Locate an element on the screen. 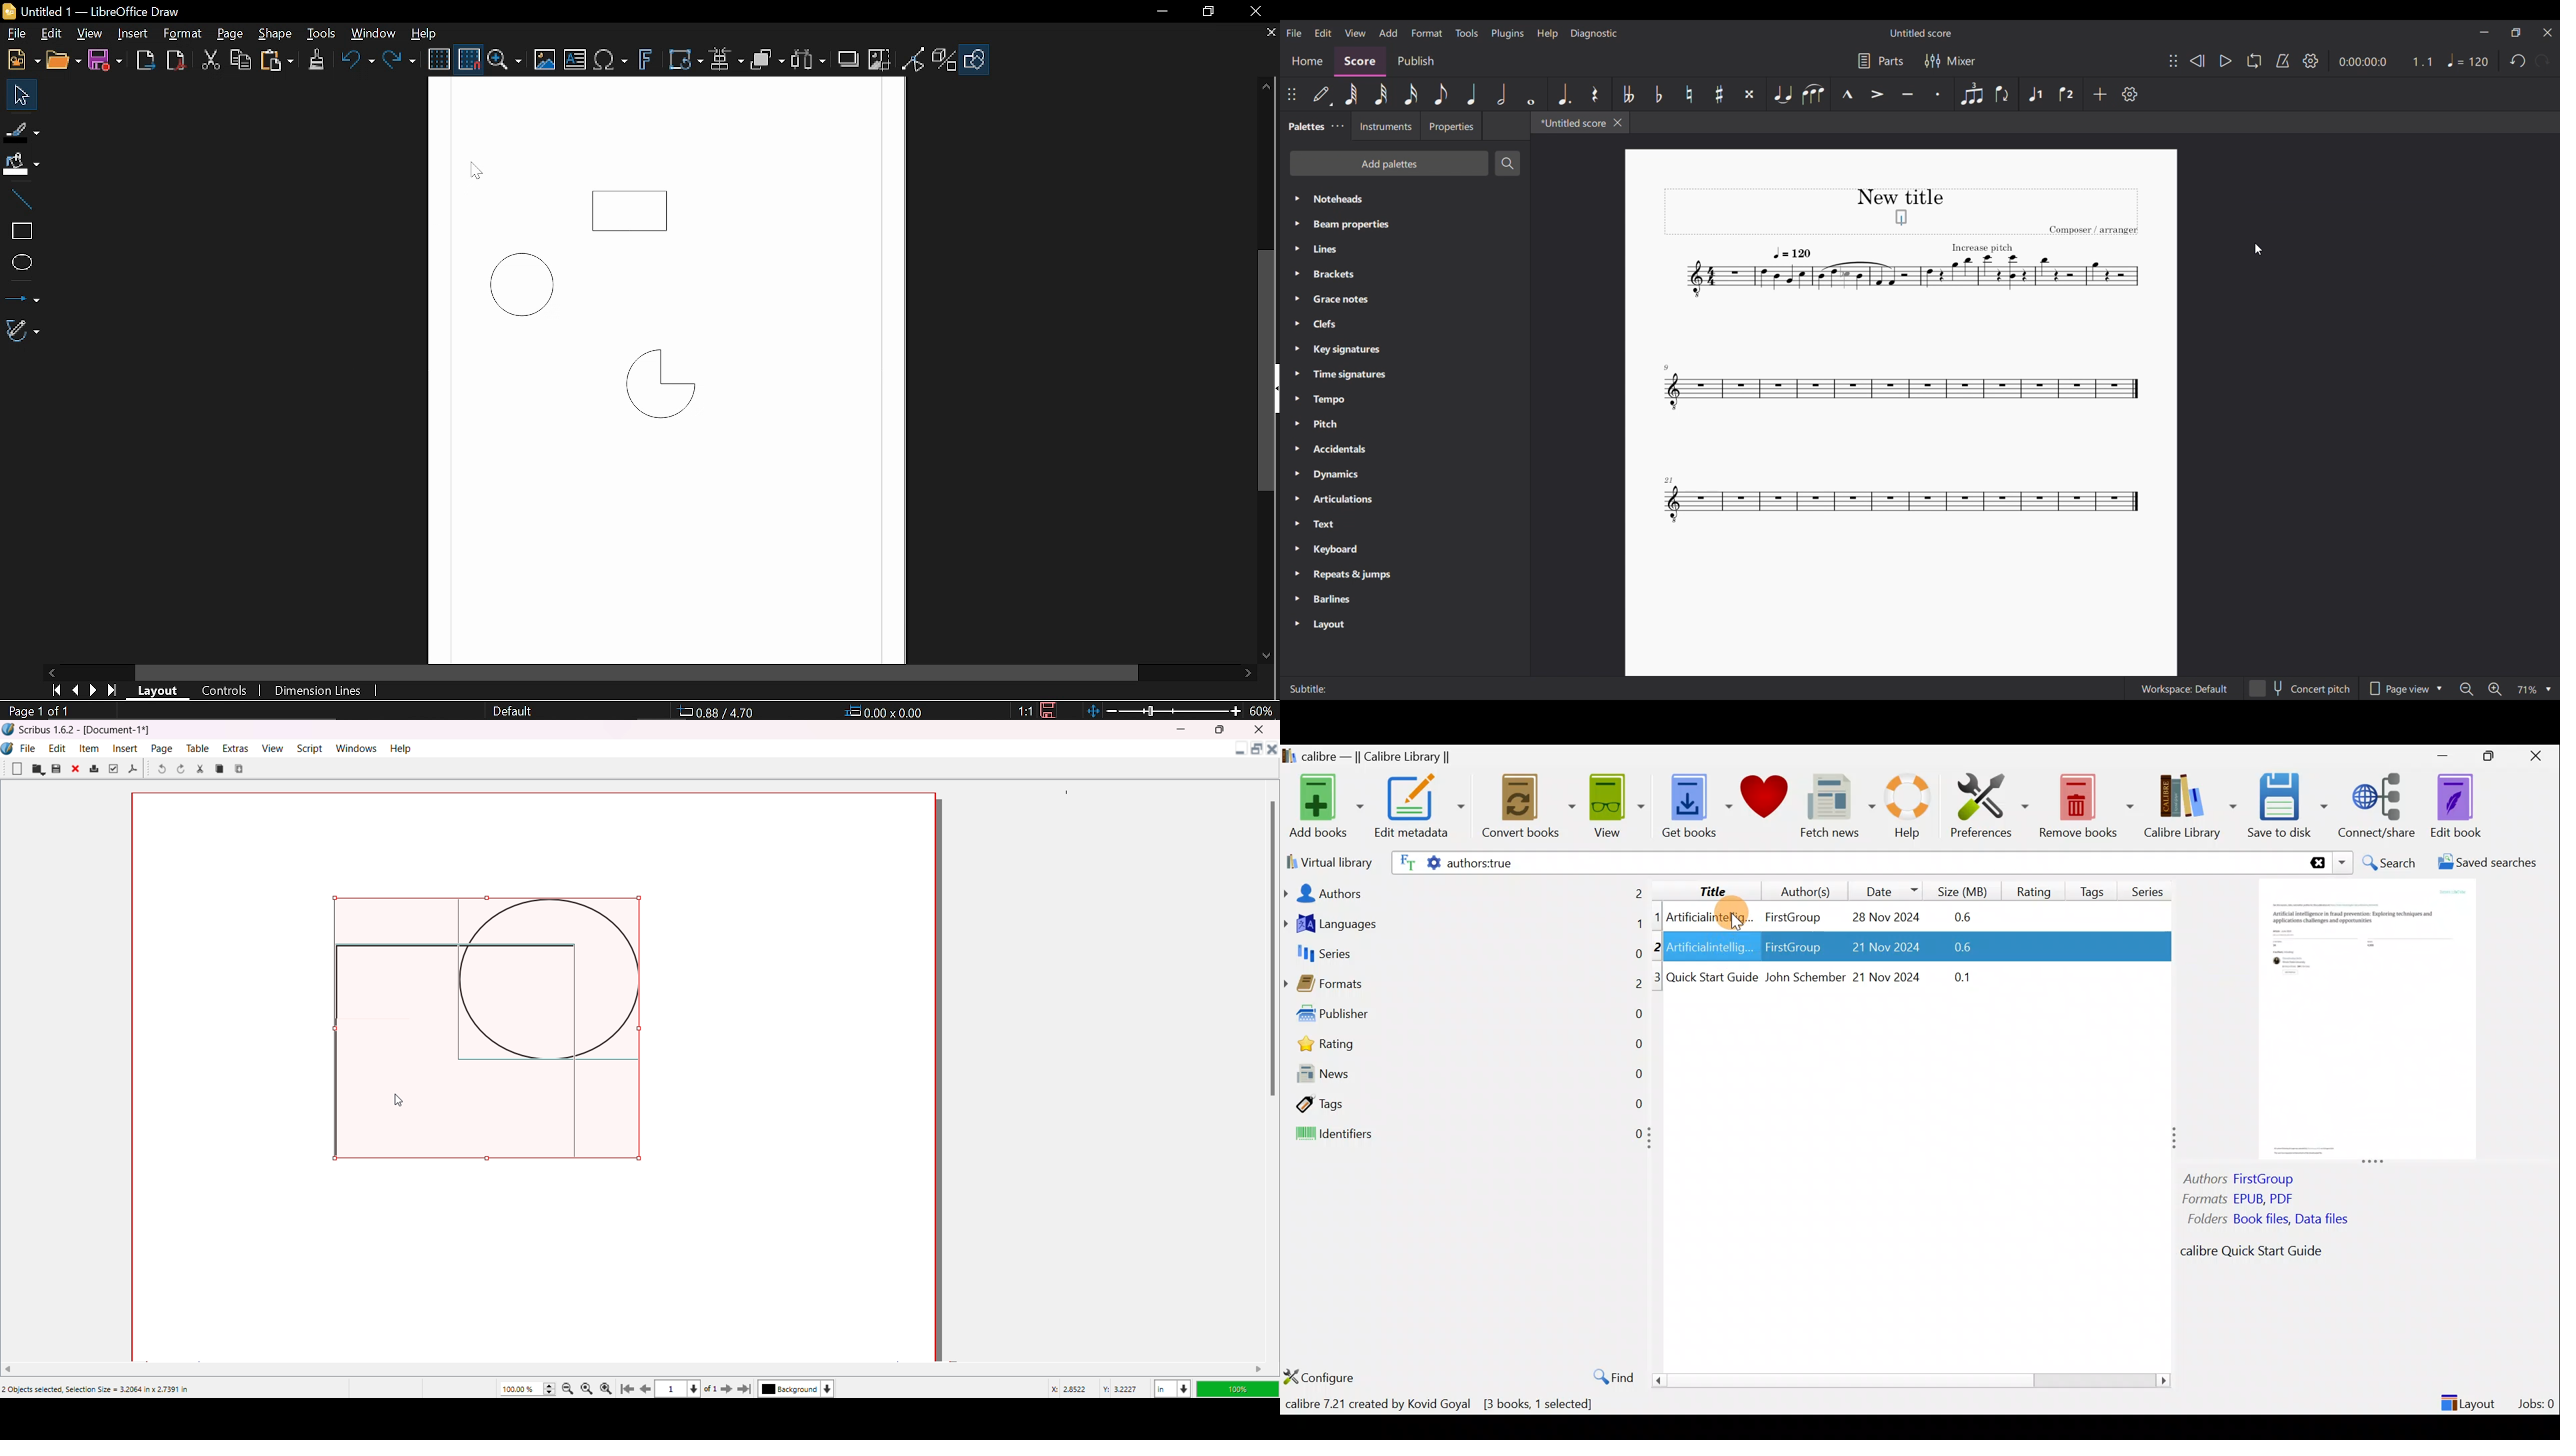 The height and width of the screenshot is (1456, 2576). Shape is located at coordinates (274, 35).